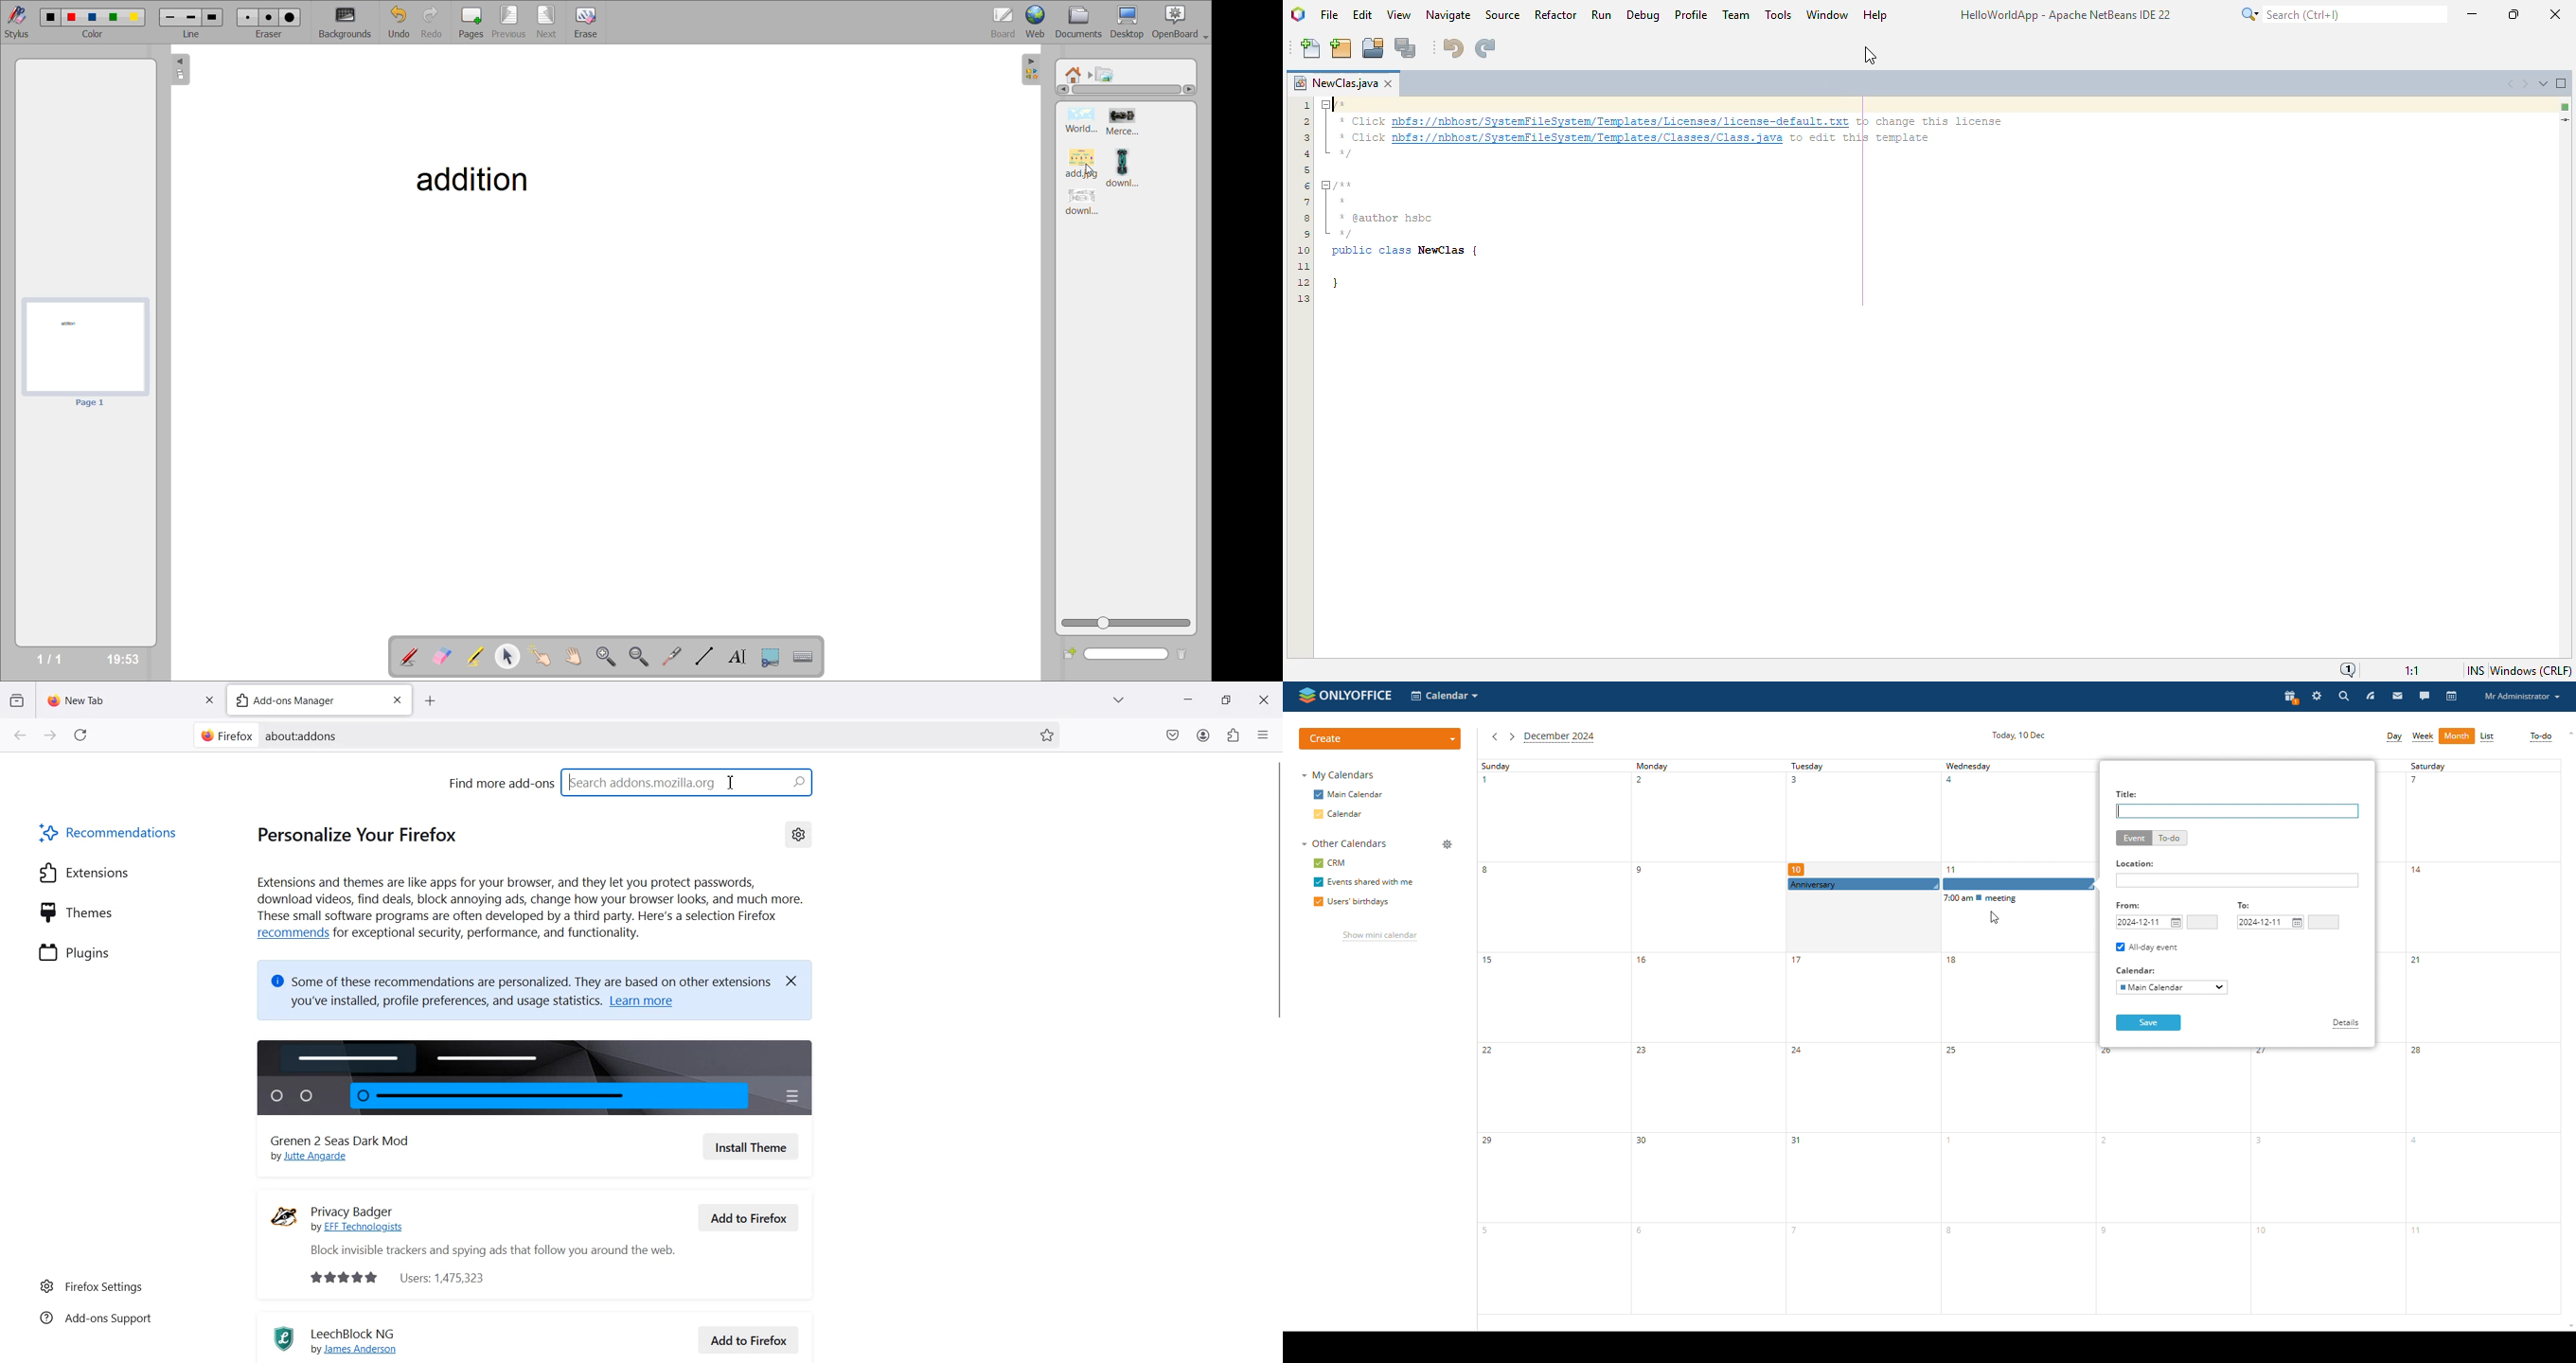 The height and width of the screenshot is (1372, 2576). What do you see at coordinates (430, 701) in the screenshot?
I see `Add new tab` at bounding box center [430, 701].